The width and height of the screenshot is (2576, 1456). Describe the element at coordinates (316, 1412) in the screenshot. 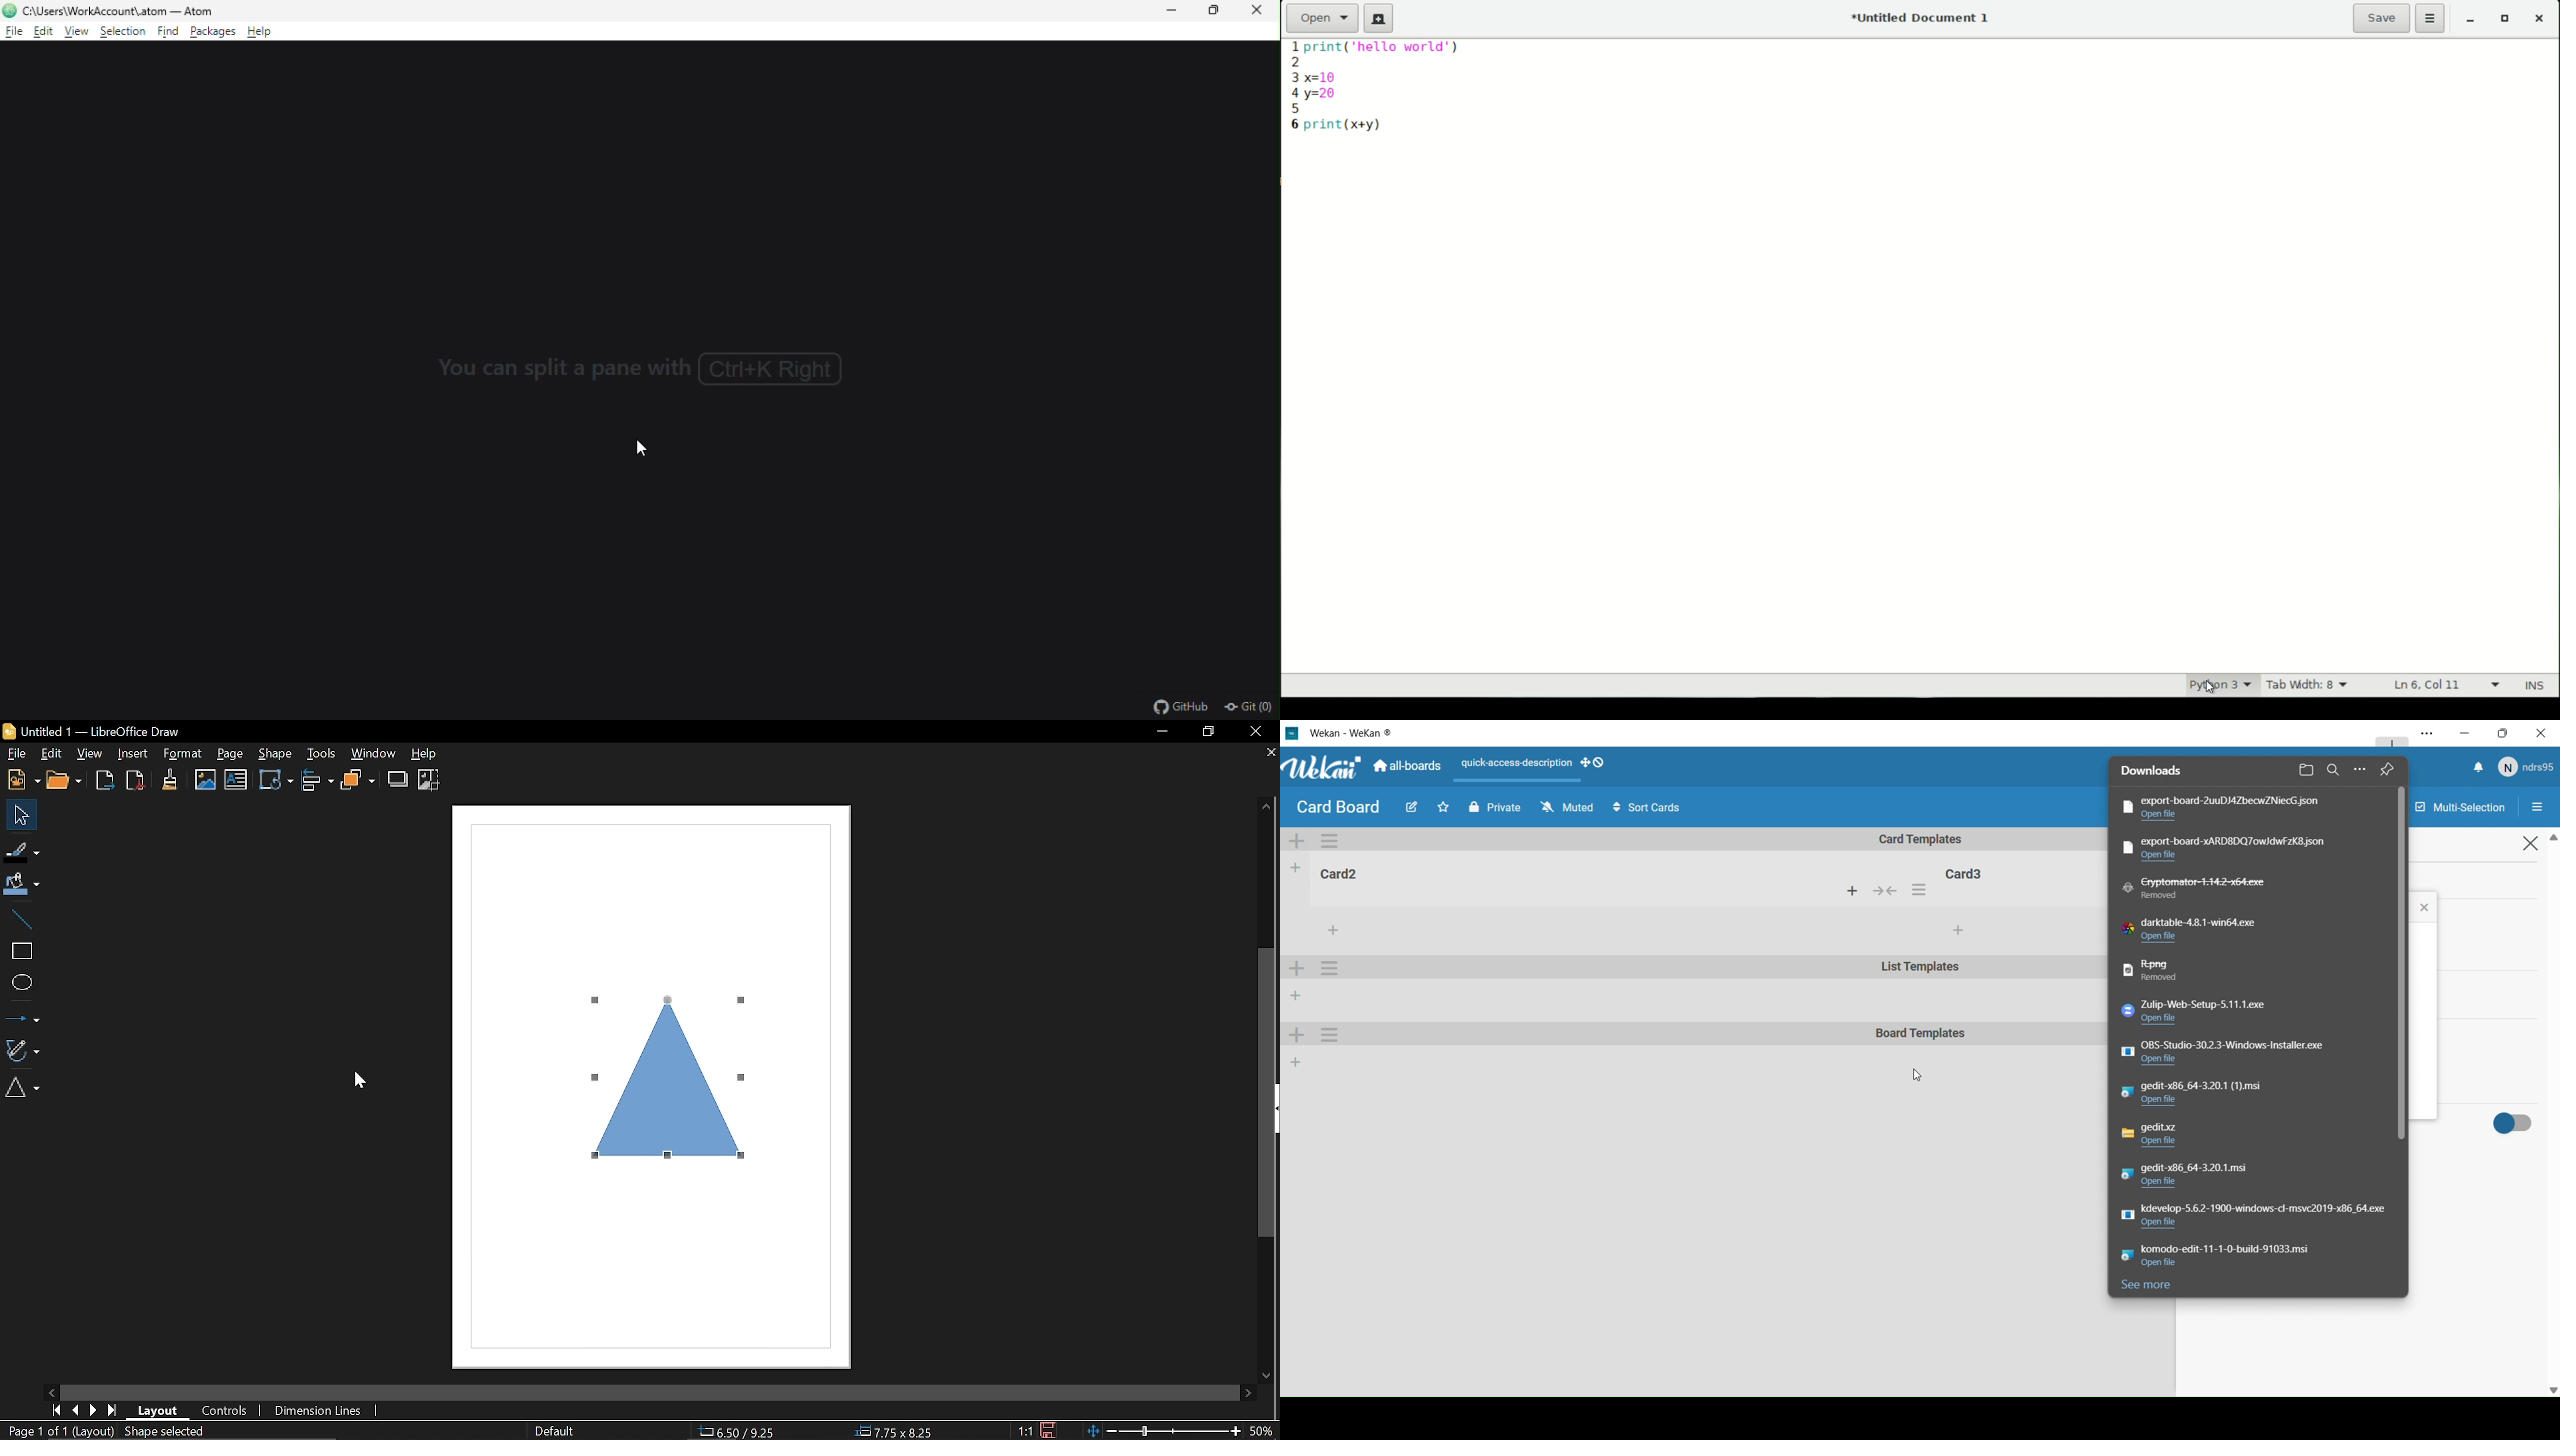

I see `dimension lines` at that location.